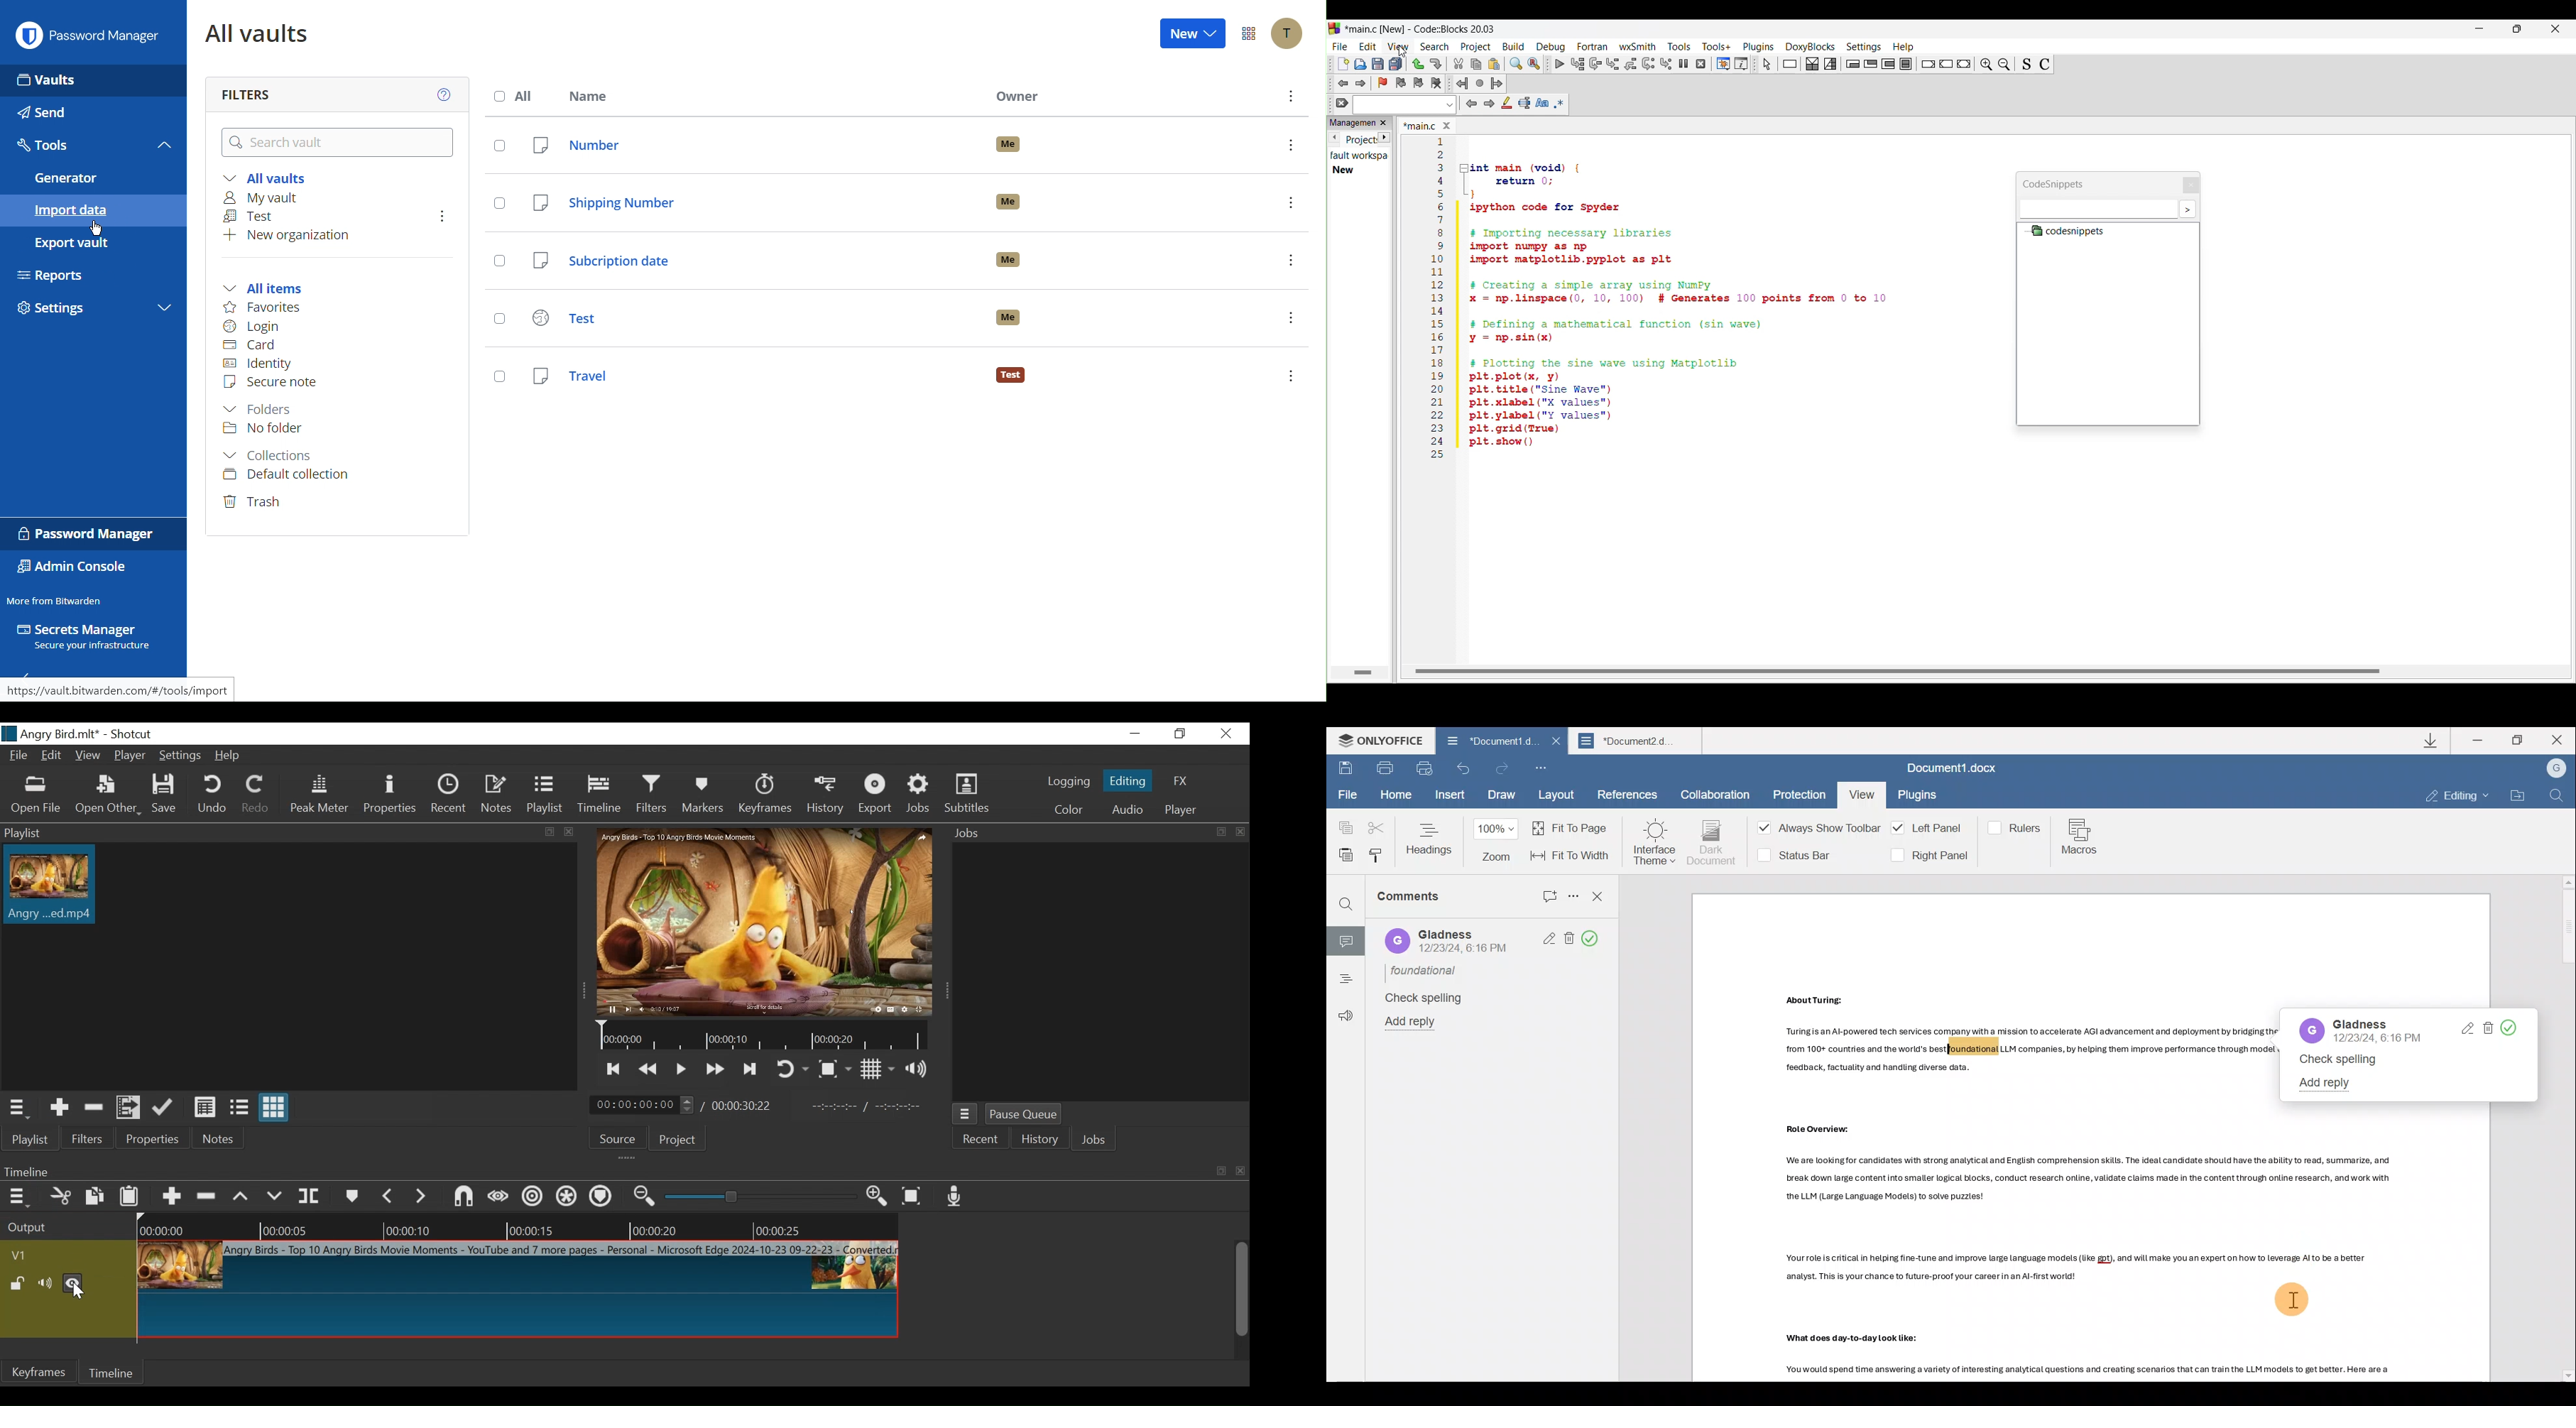 This screenshot has width=2576, height=1428. I want to click on Minimize, so click(2480, 28).